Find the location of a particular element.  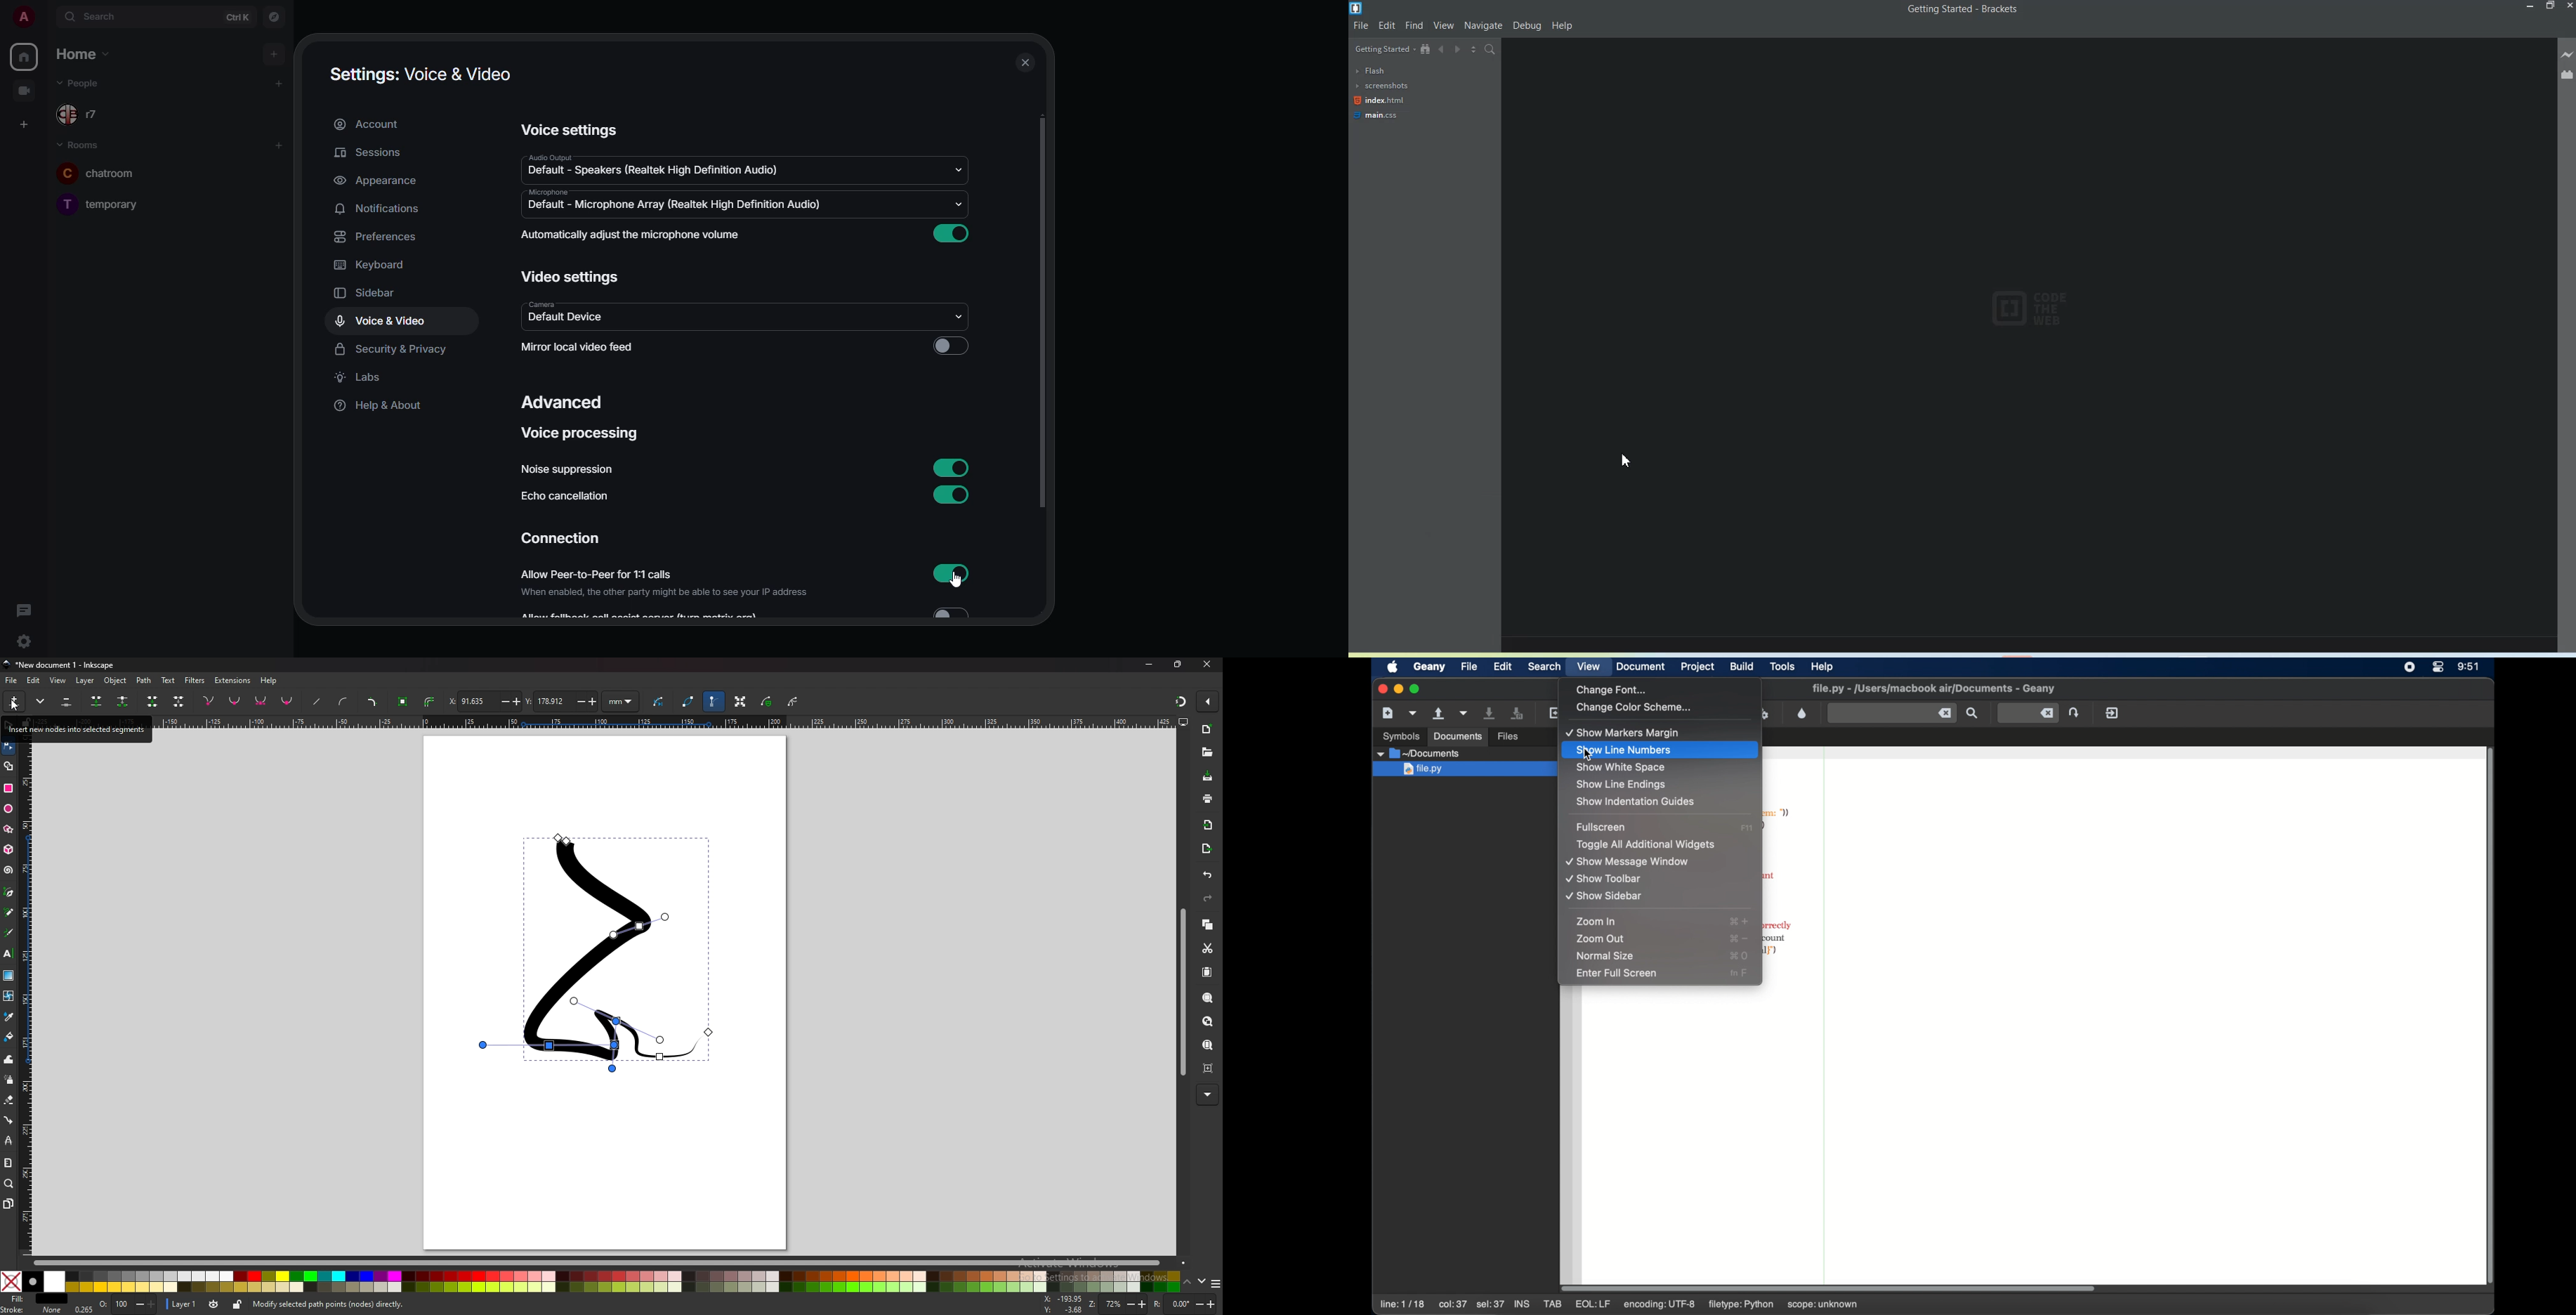

help & about is located at coordinates (378, 406).